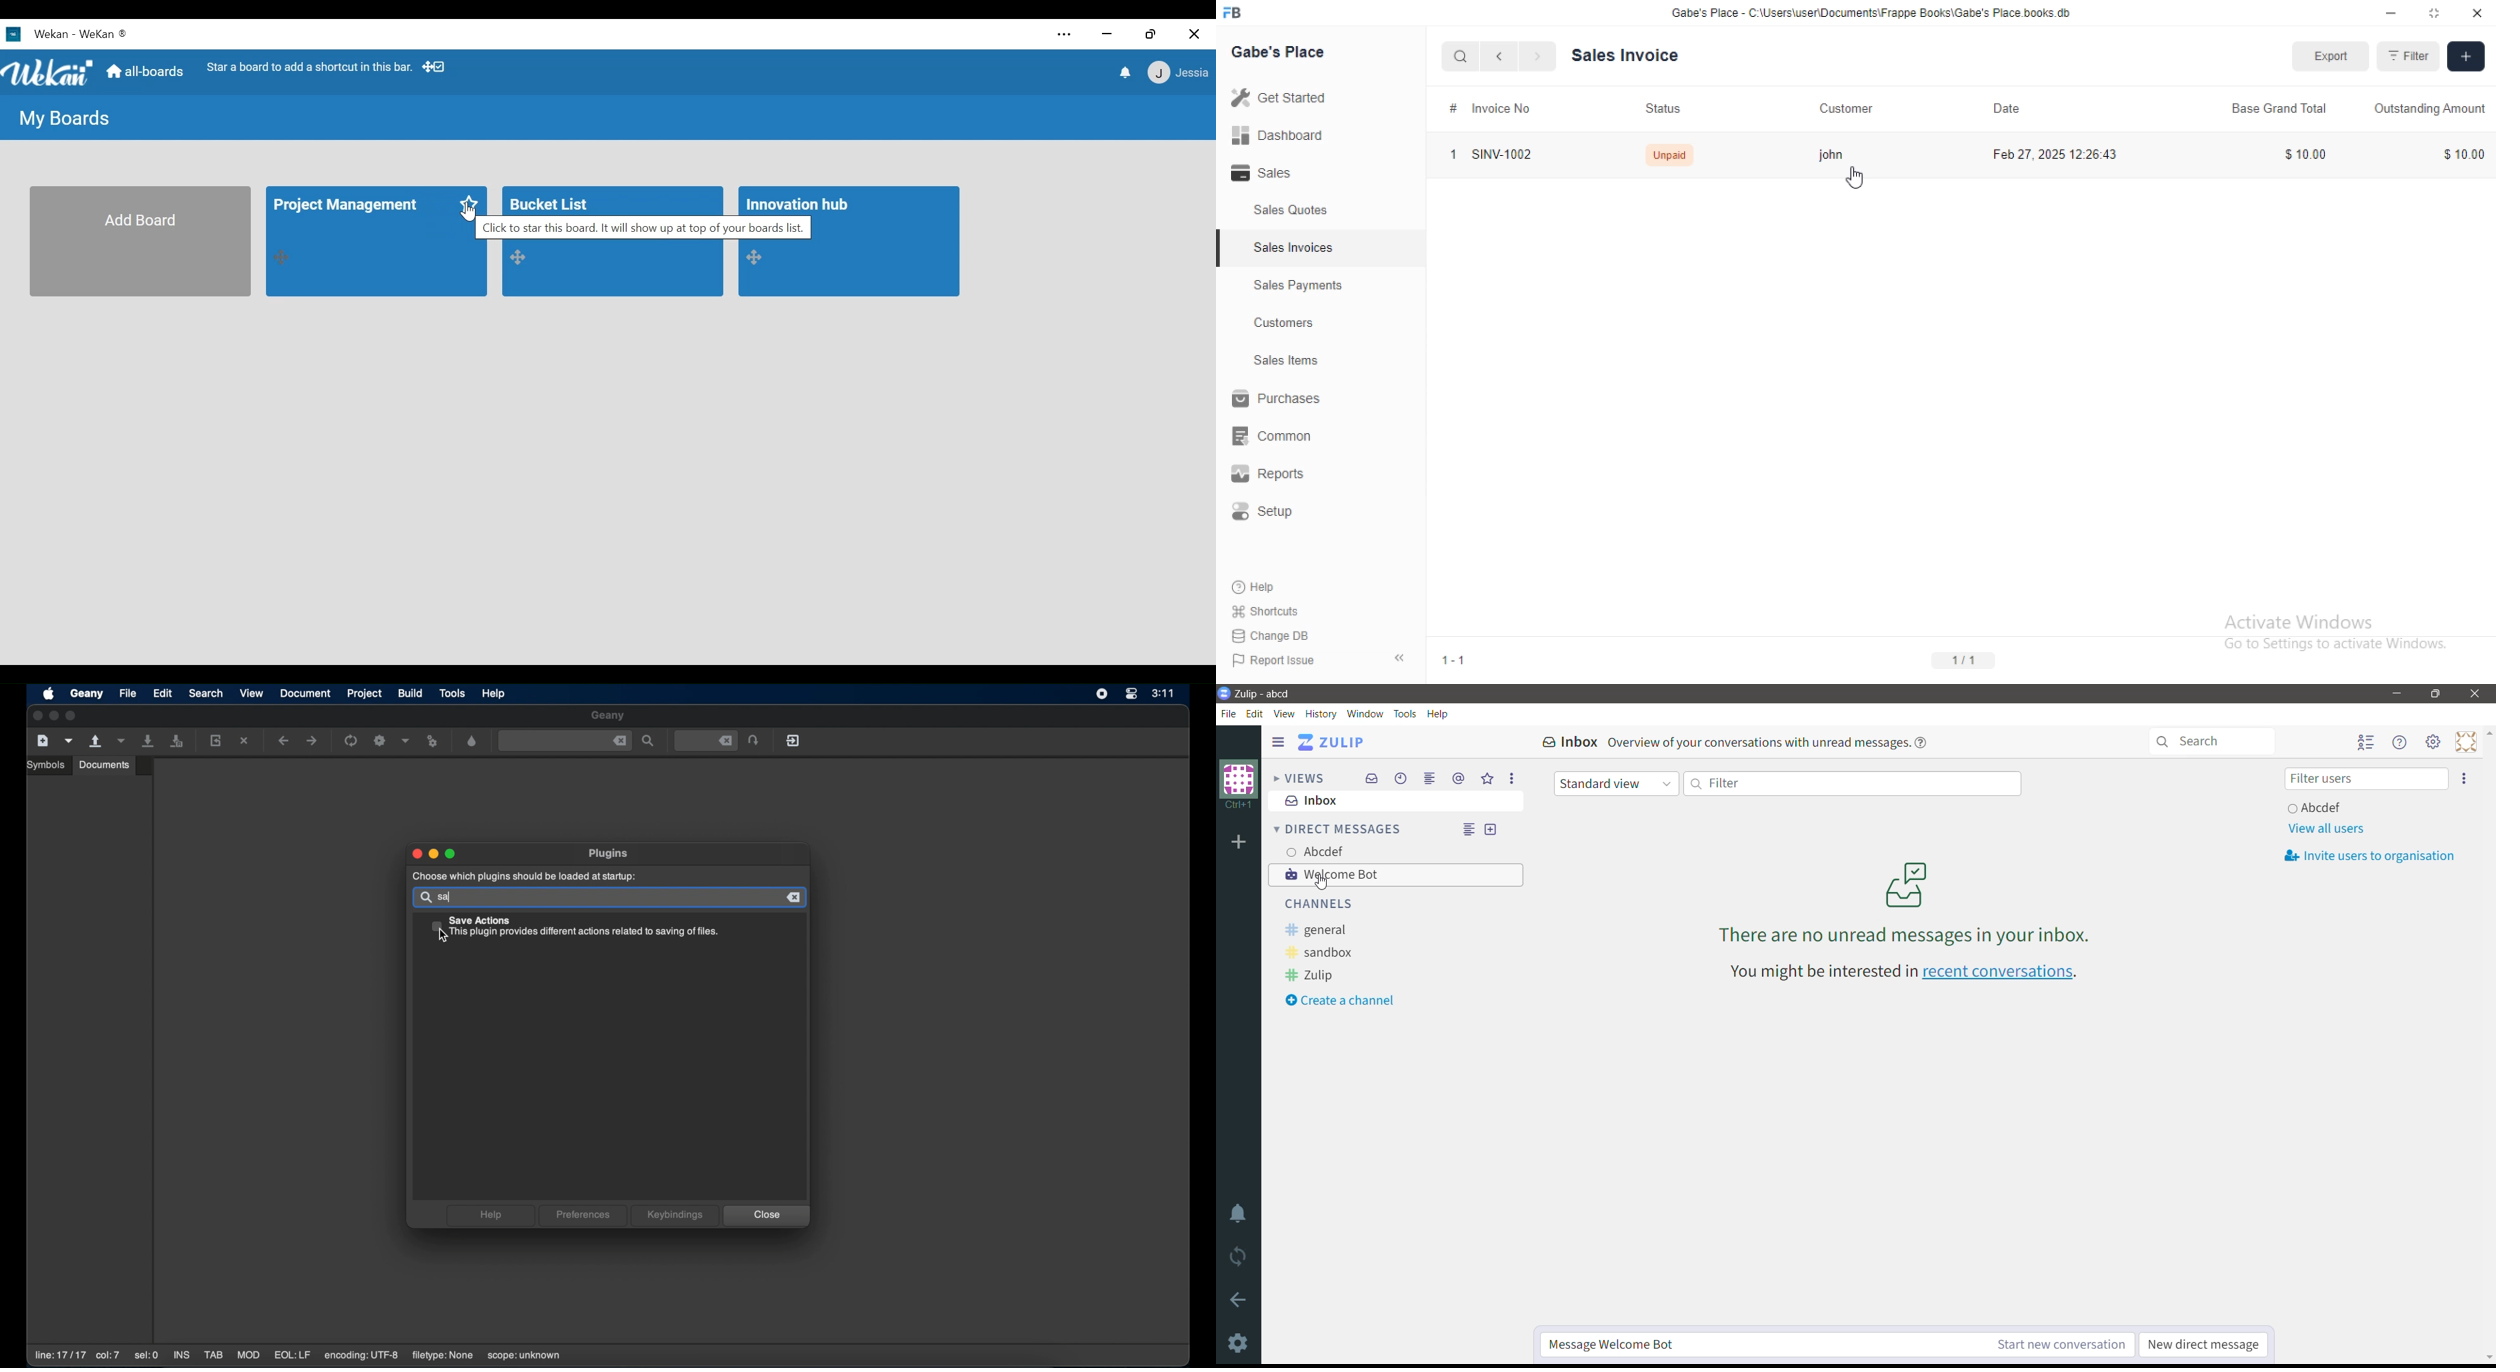  Describe the element at coordinates (1460, 56) in the screenshot. I see `search` at that location.